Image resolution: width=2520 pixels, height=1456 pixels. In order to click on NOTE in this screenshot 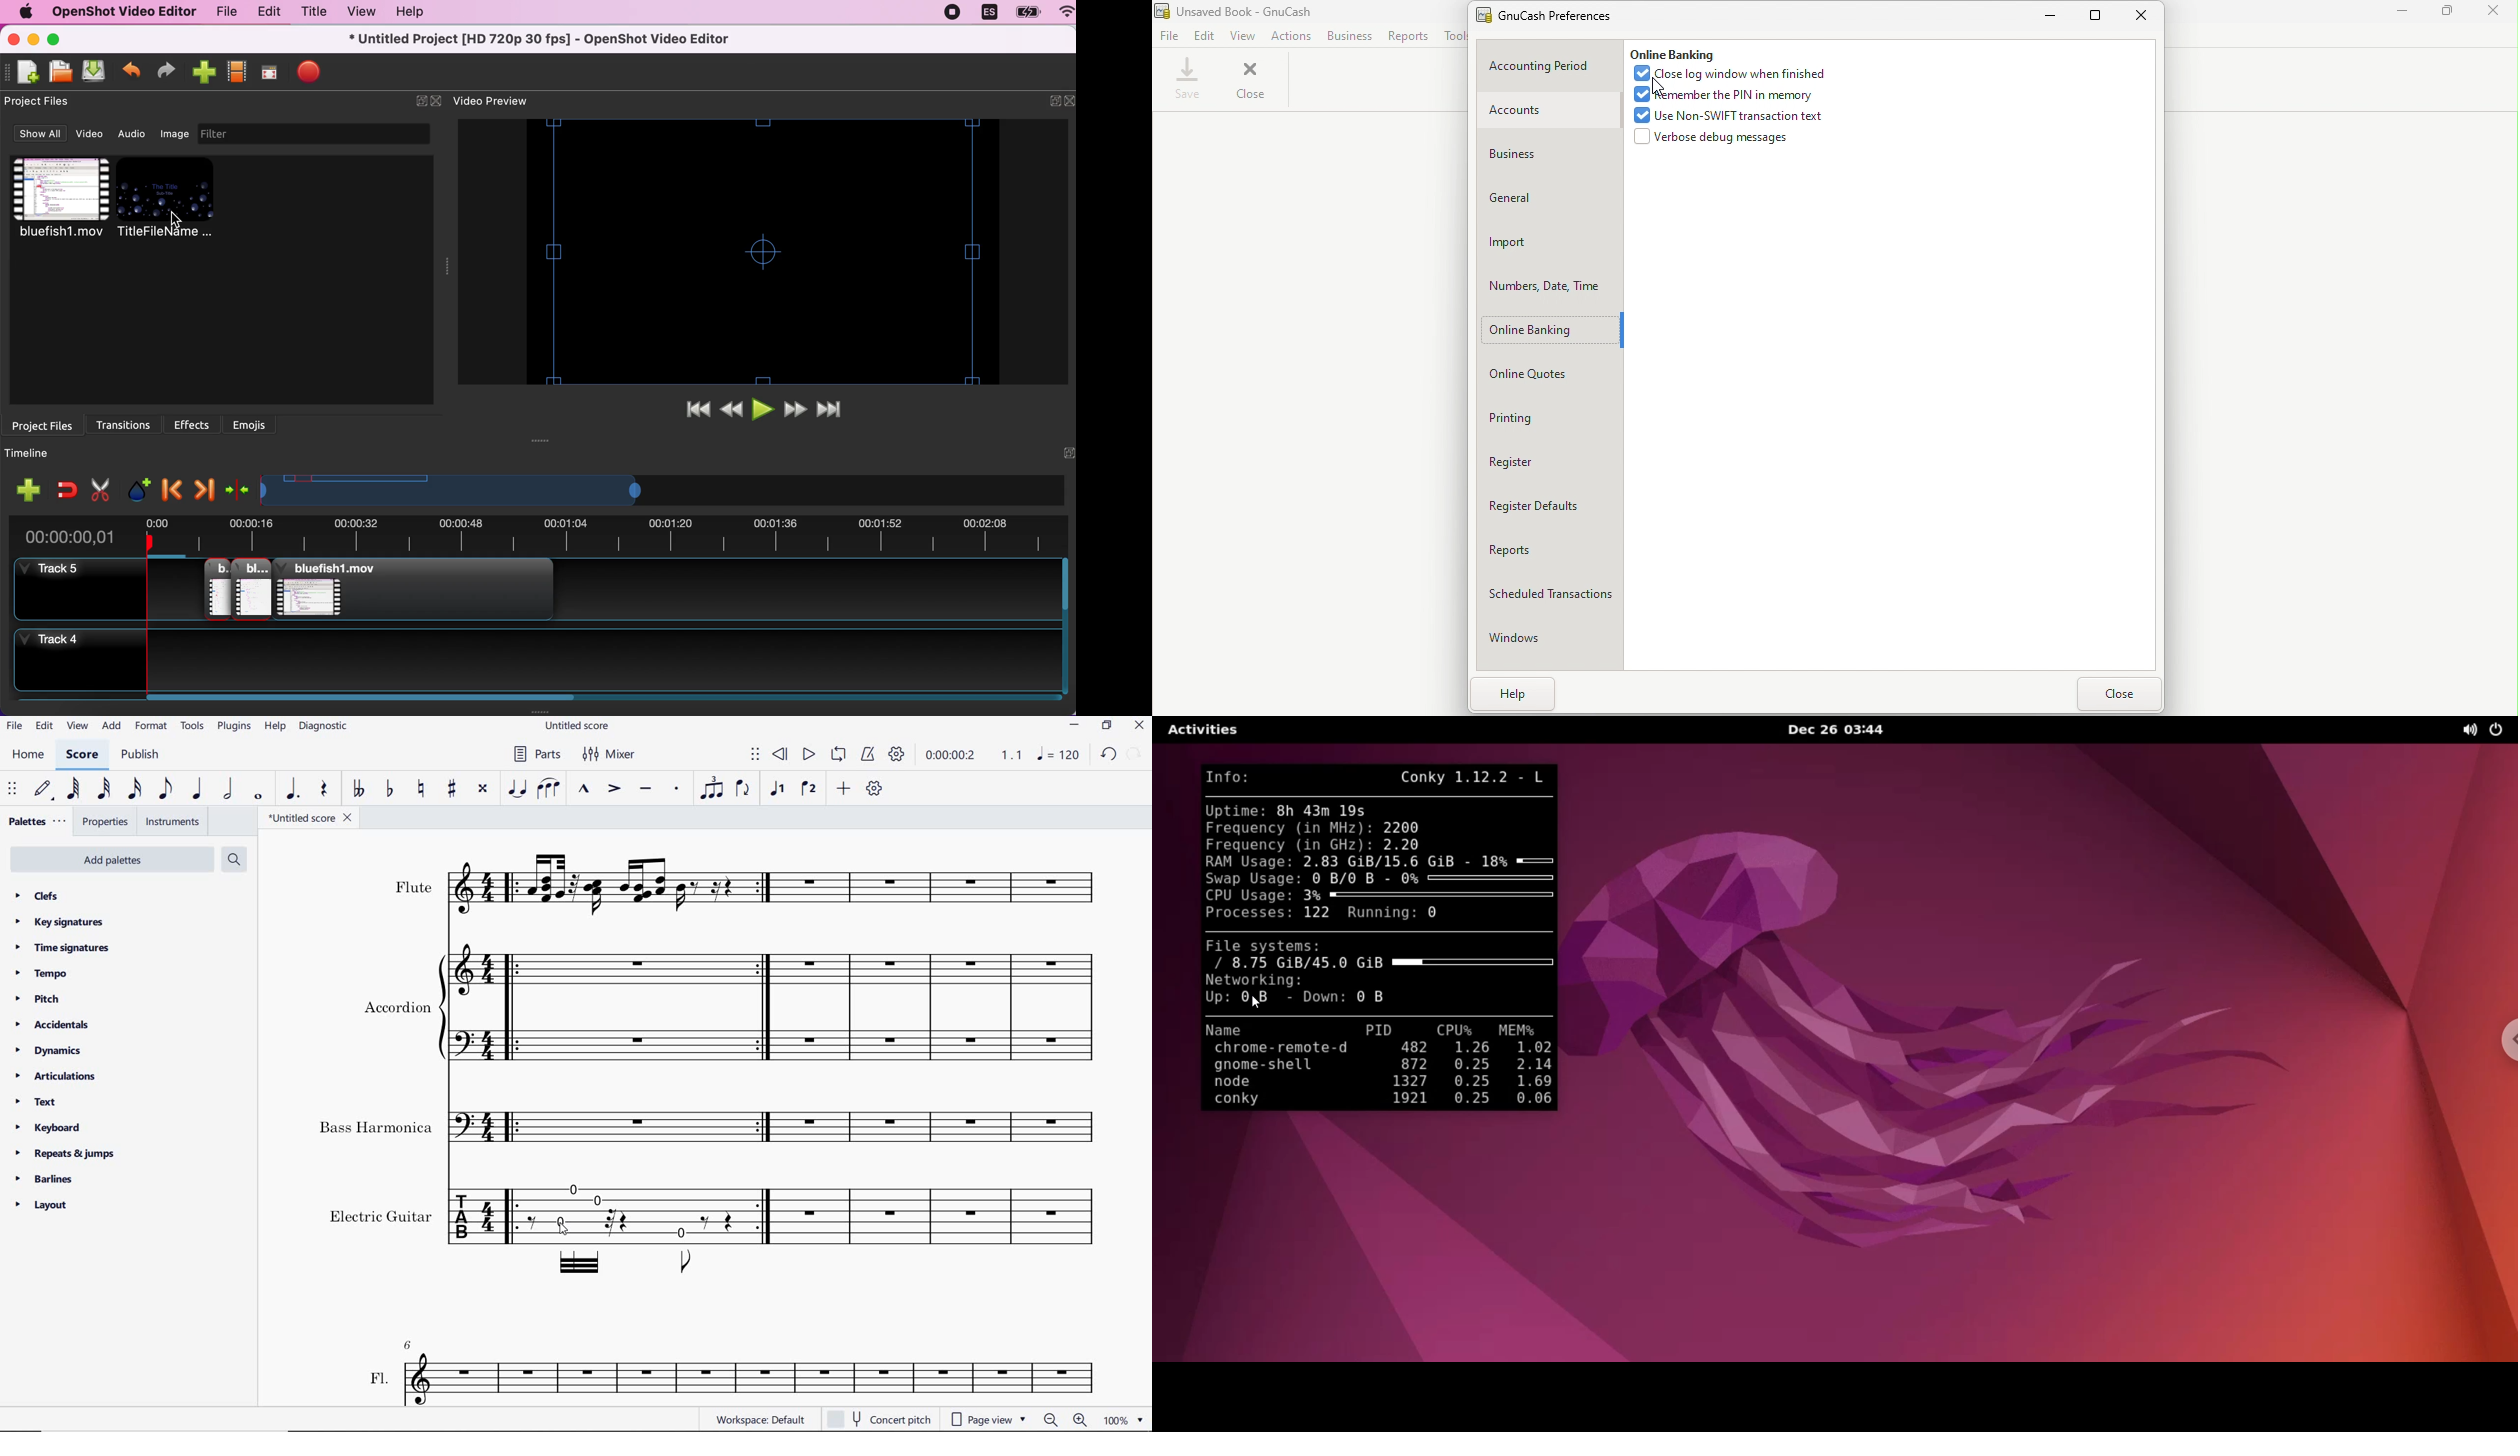, I will do `click(1060, 754)`.